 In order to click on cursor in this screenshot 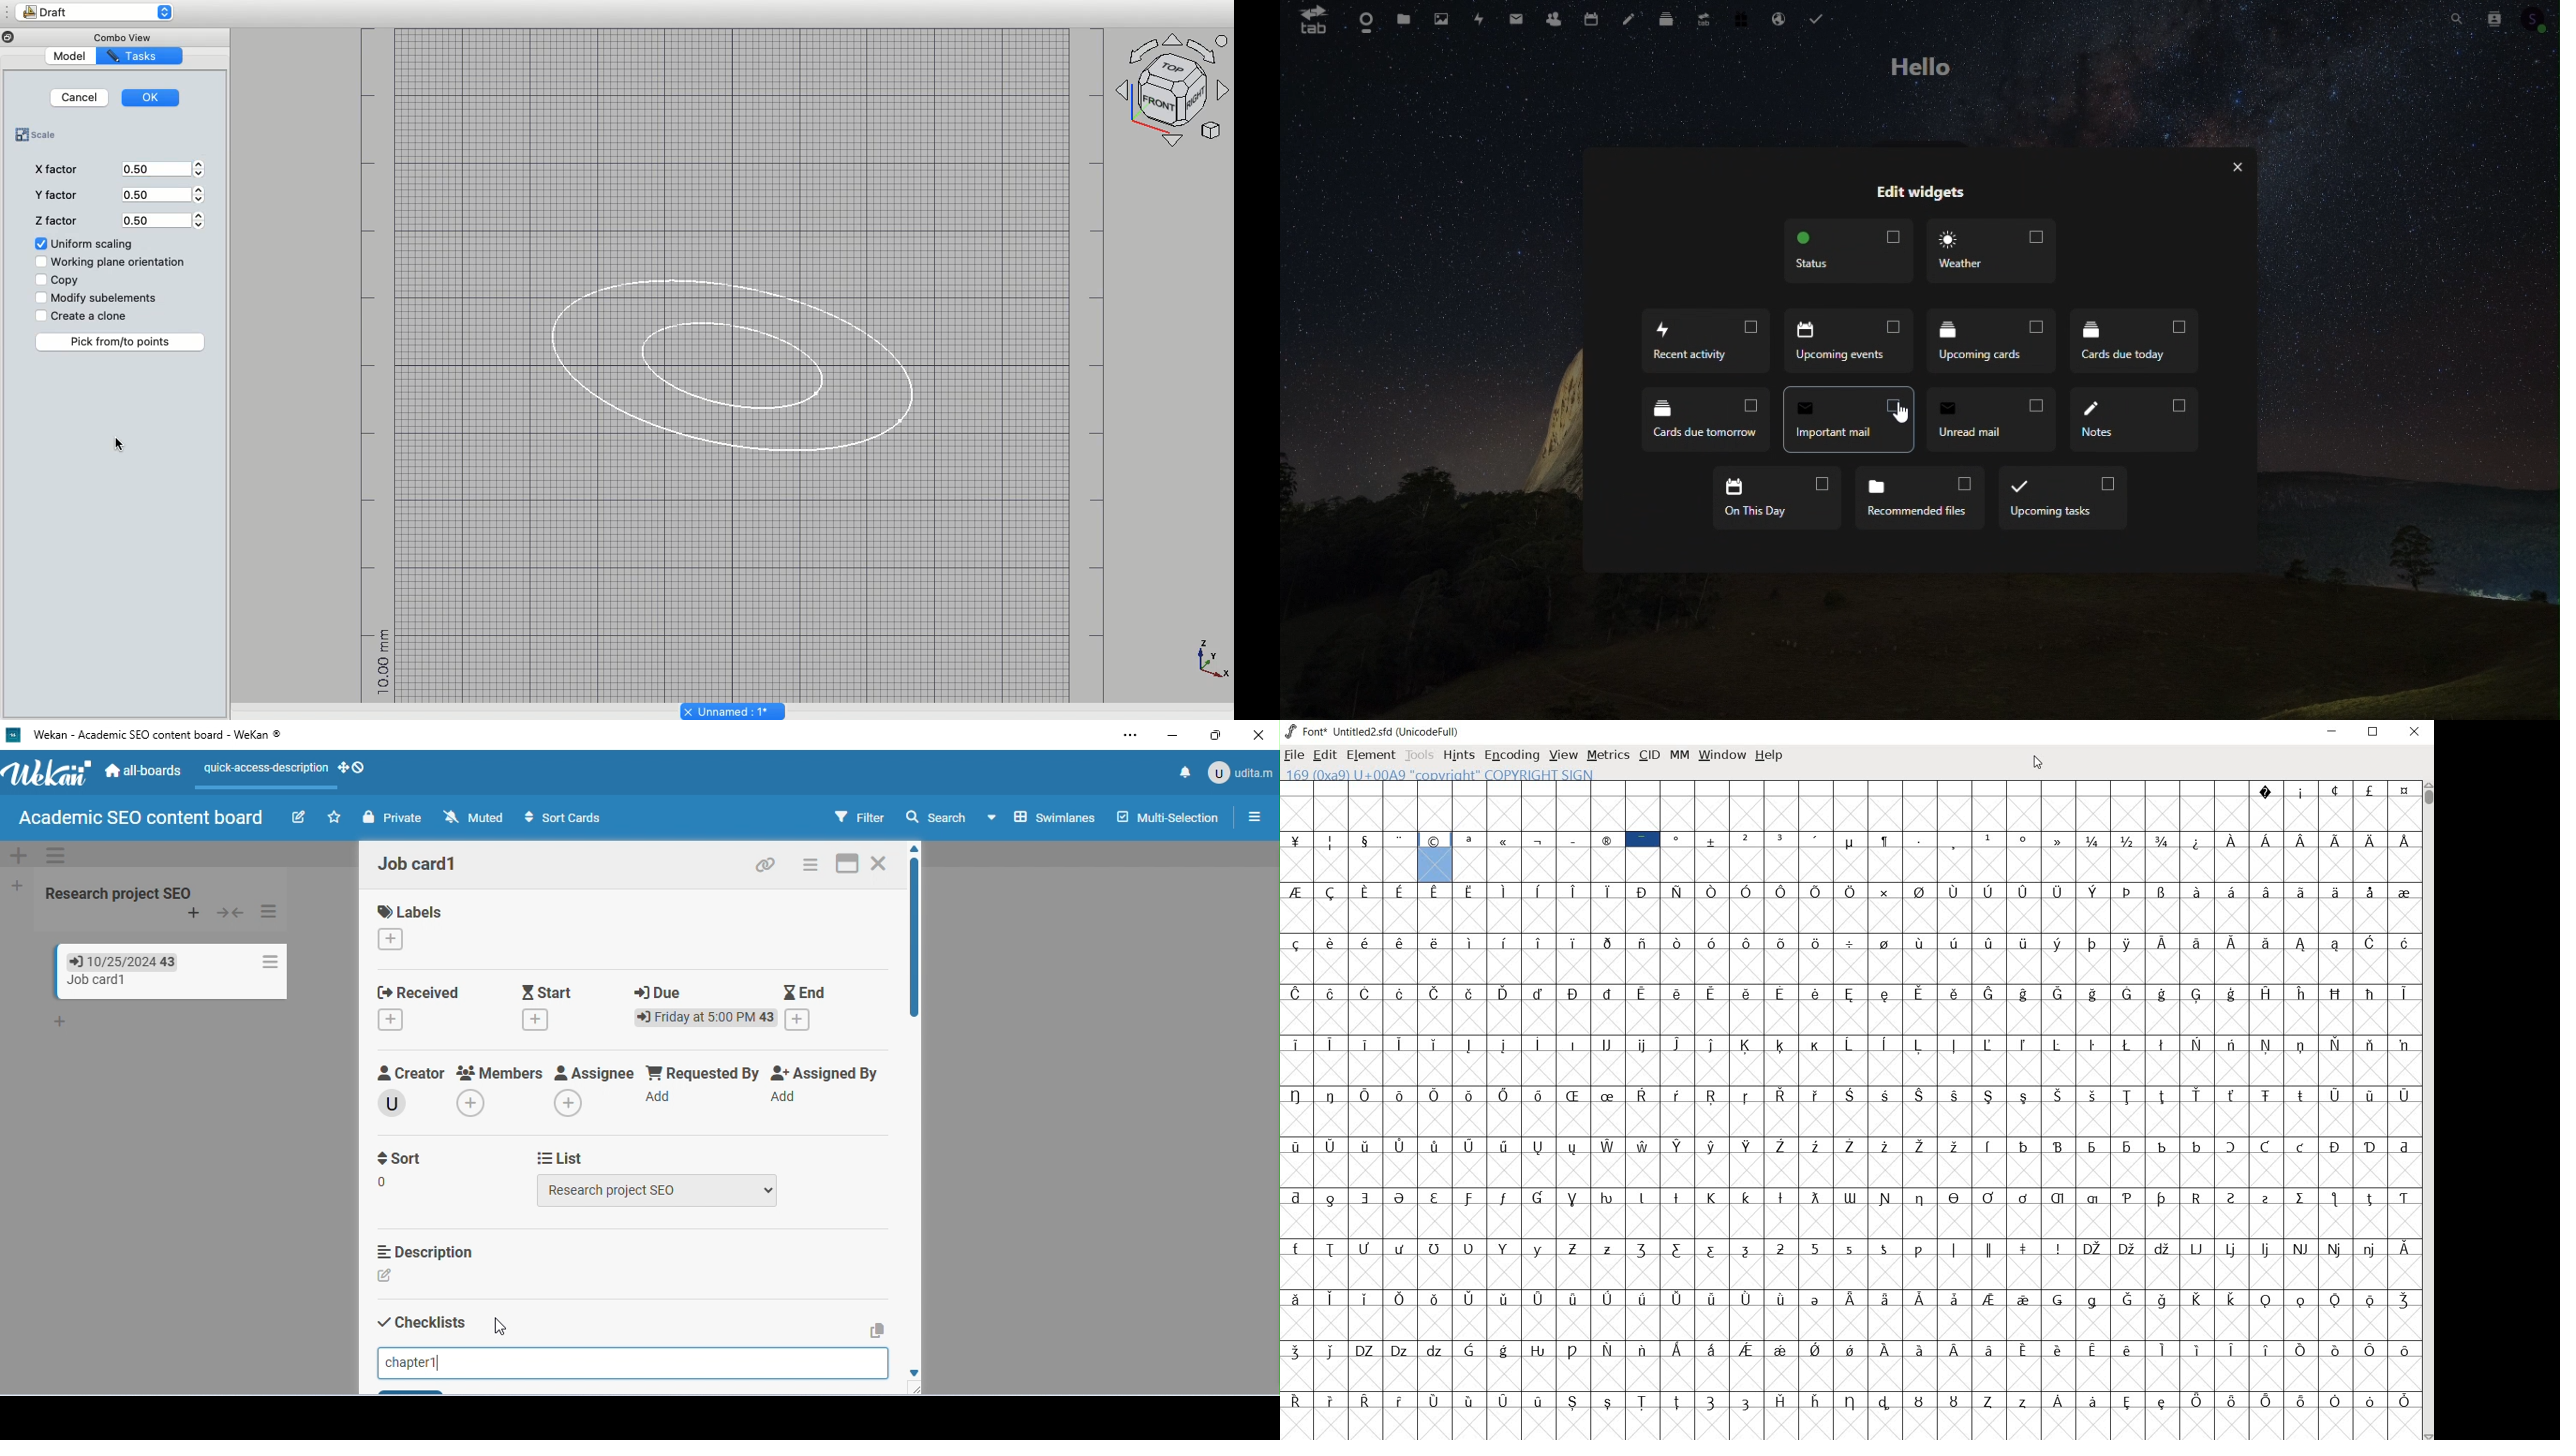, I will do `click(1898, 409)`.